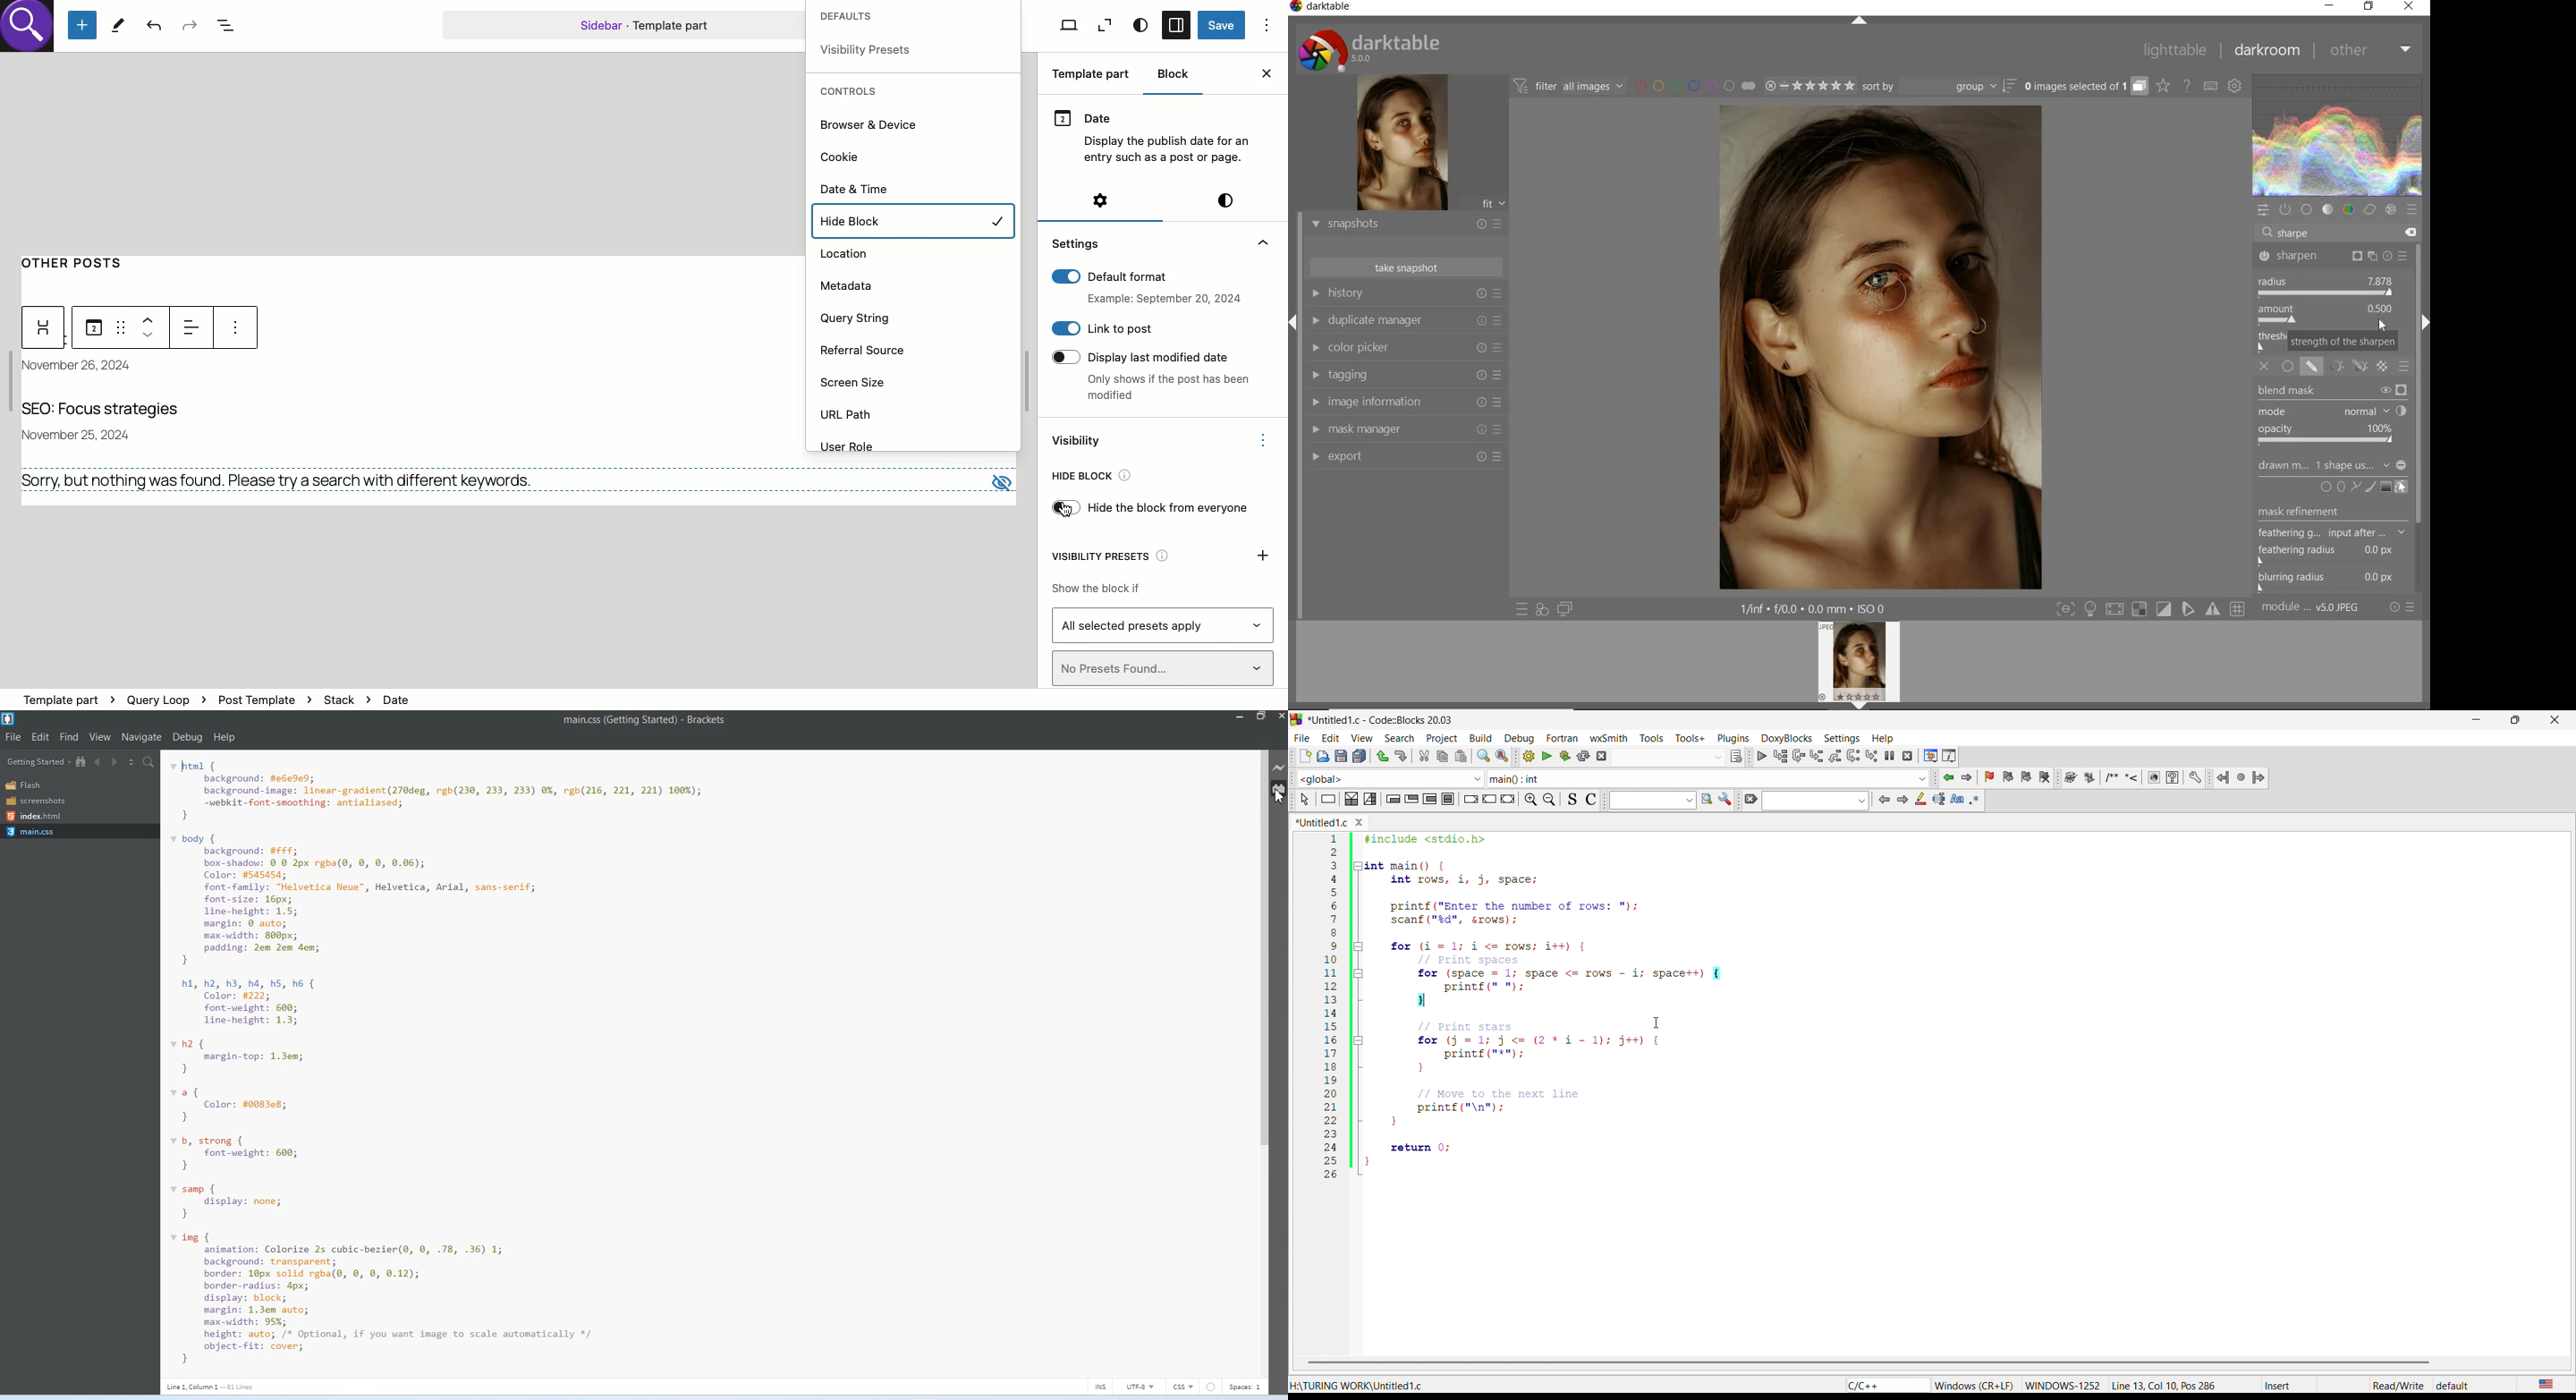 This screenshot has height=1400, width=2576. Describe the element at coordinates (1860, 23) in the screenshot. I see `expand/collapse` at that location.